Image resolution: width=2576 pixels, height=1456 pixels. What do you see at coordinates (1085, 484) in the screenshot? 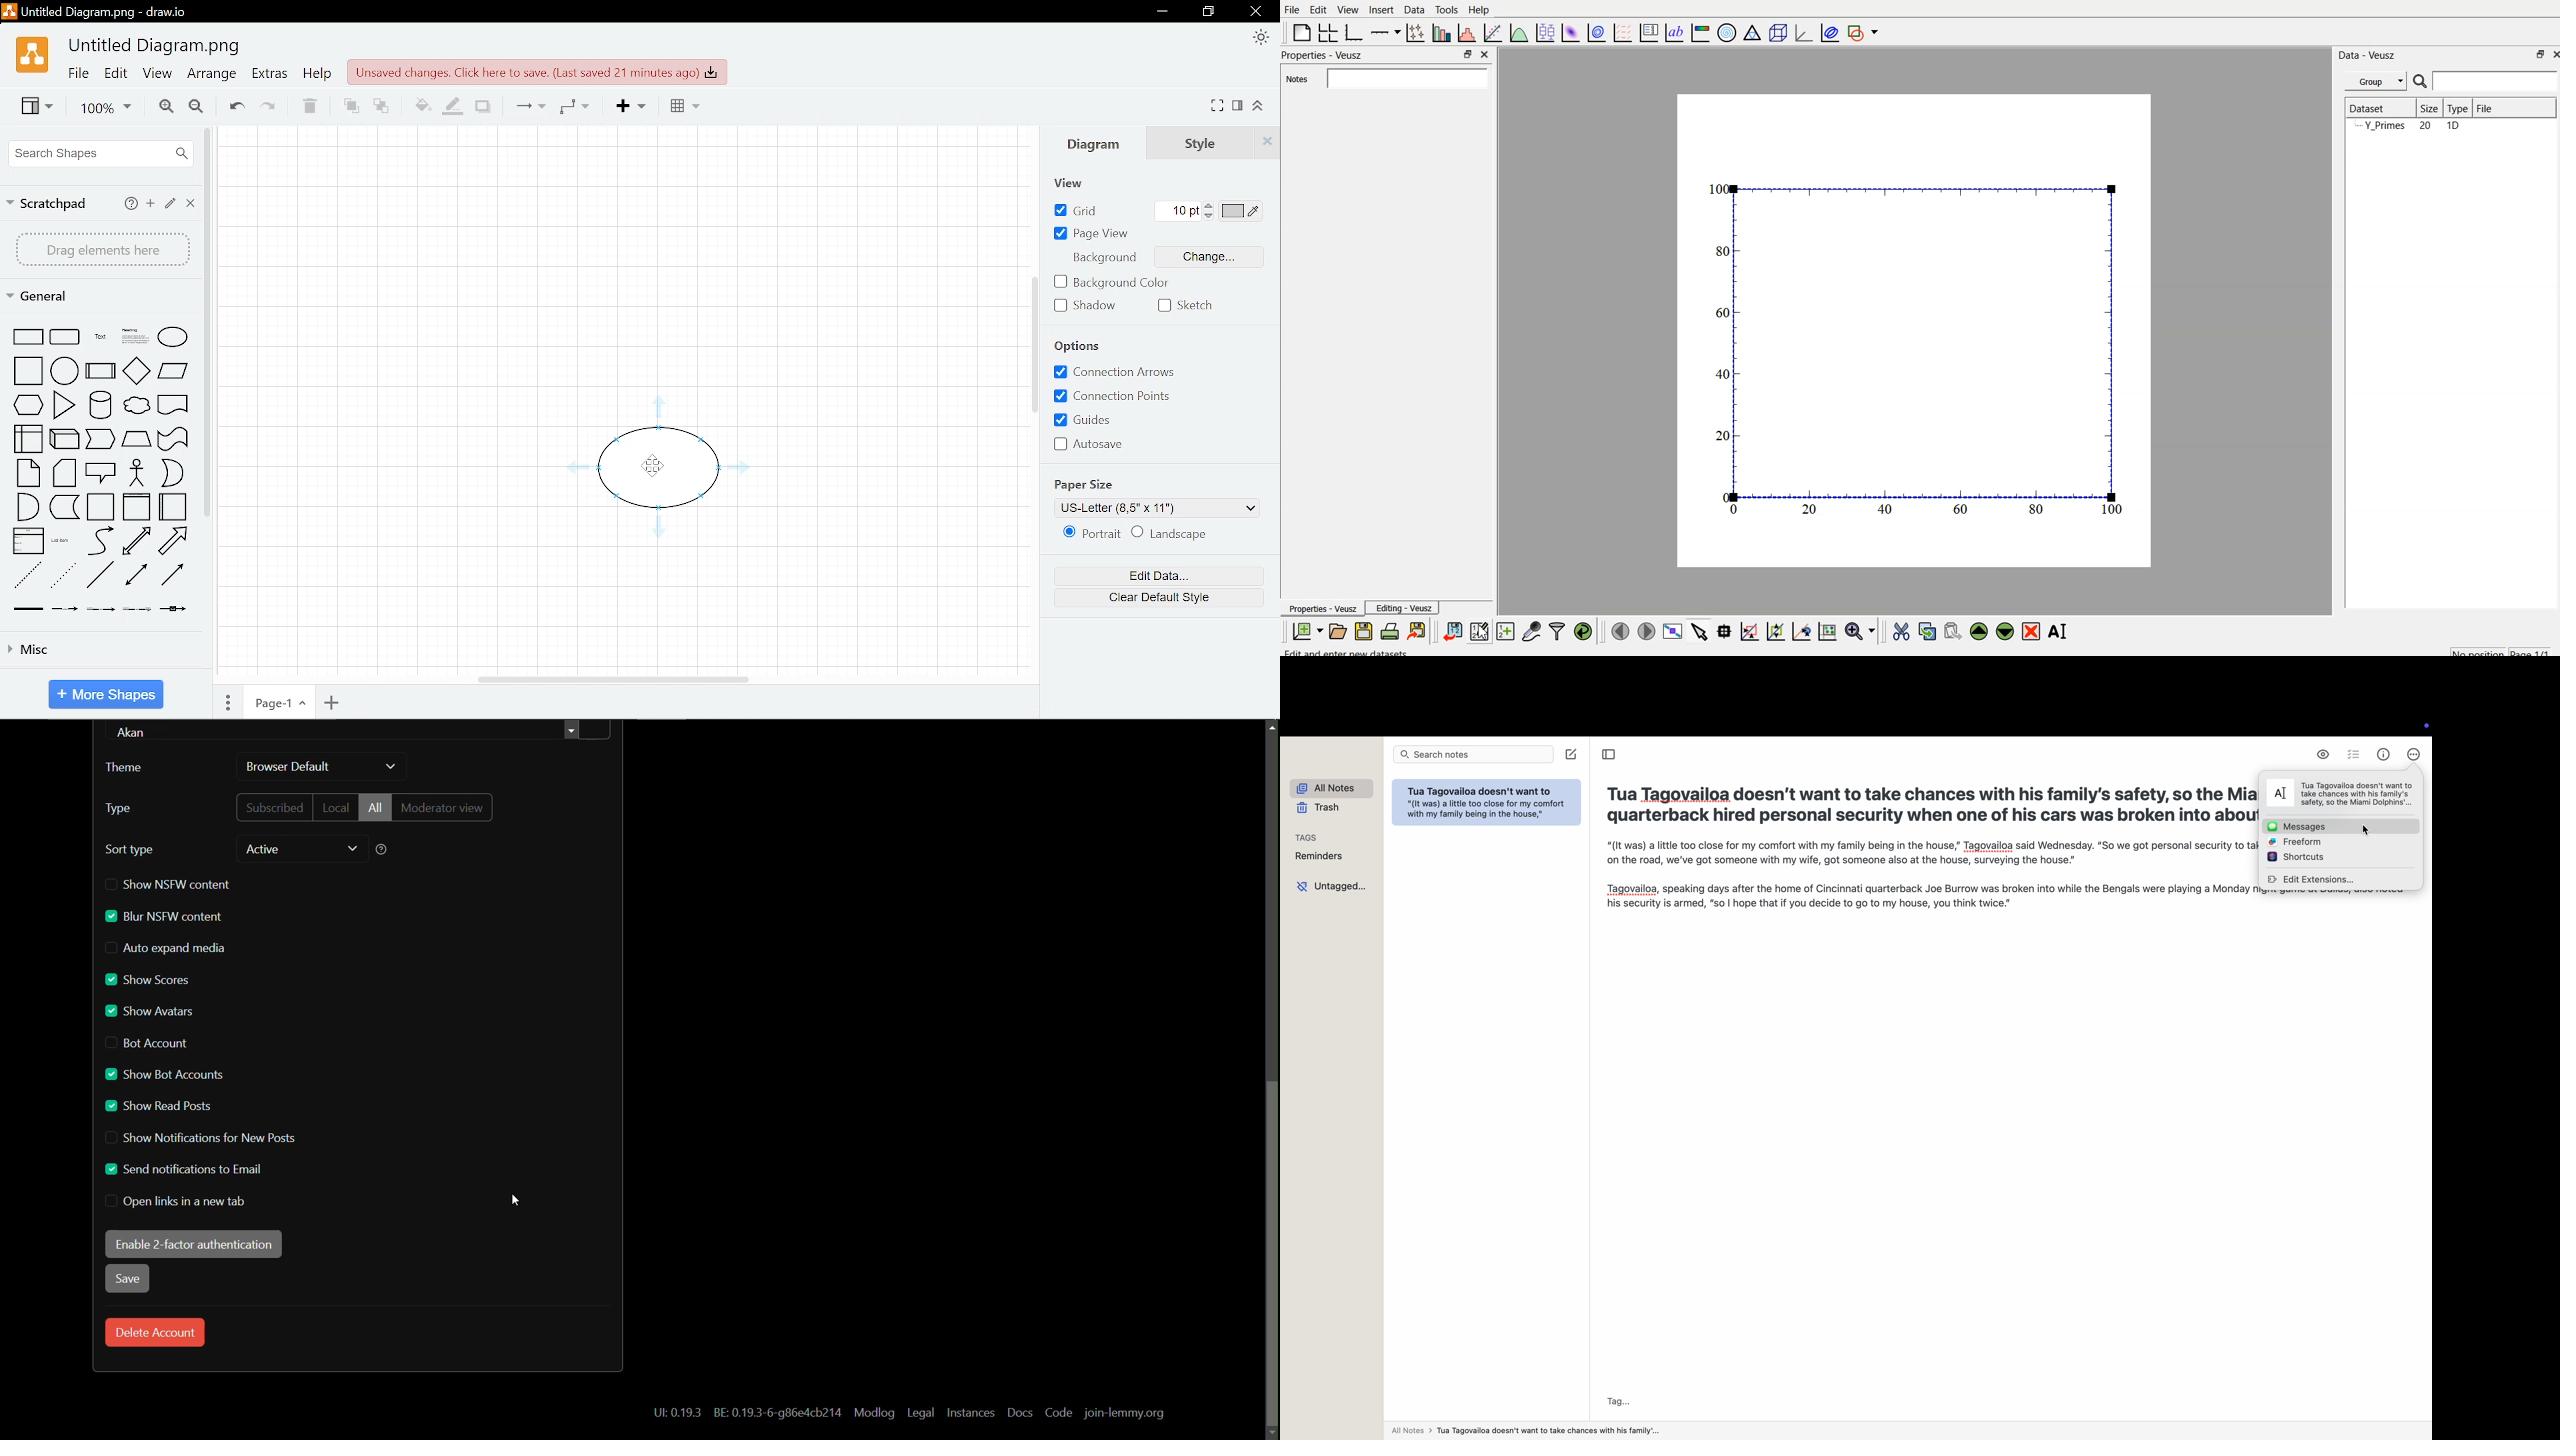
I see `Paper Size` at bounding box center [1085, 484].